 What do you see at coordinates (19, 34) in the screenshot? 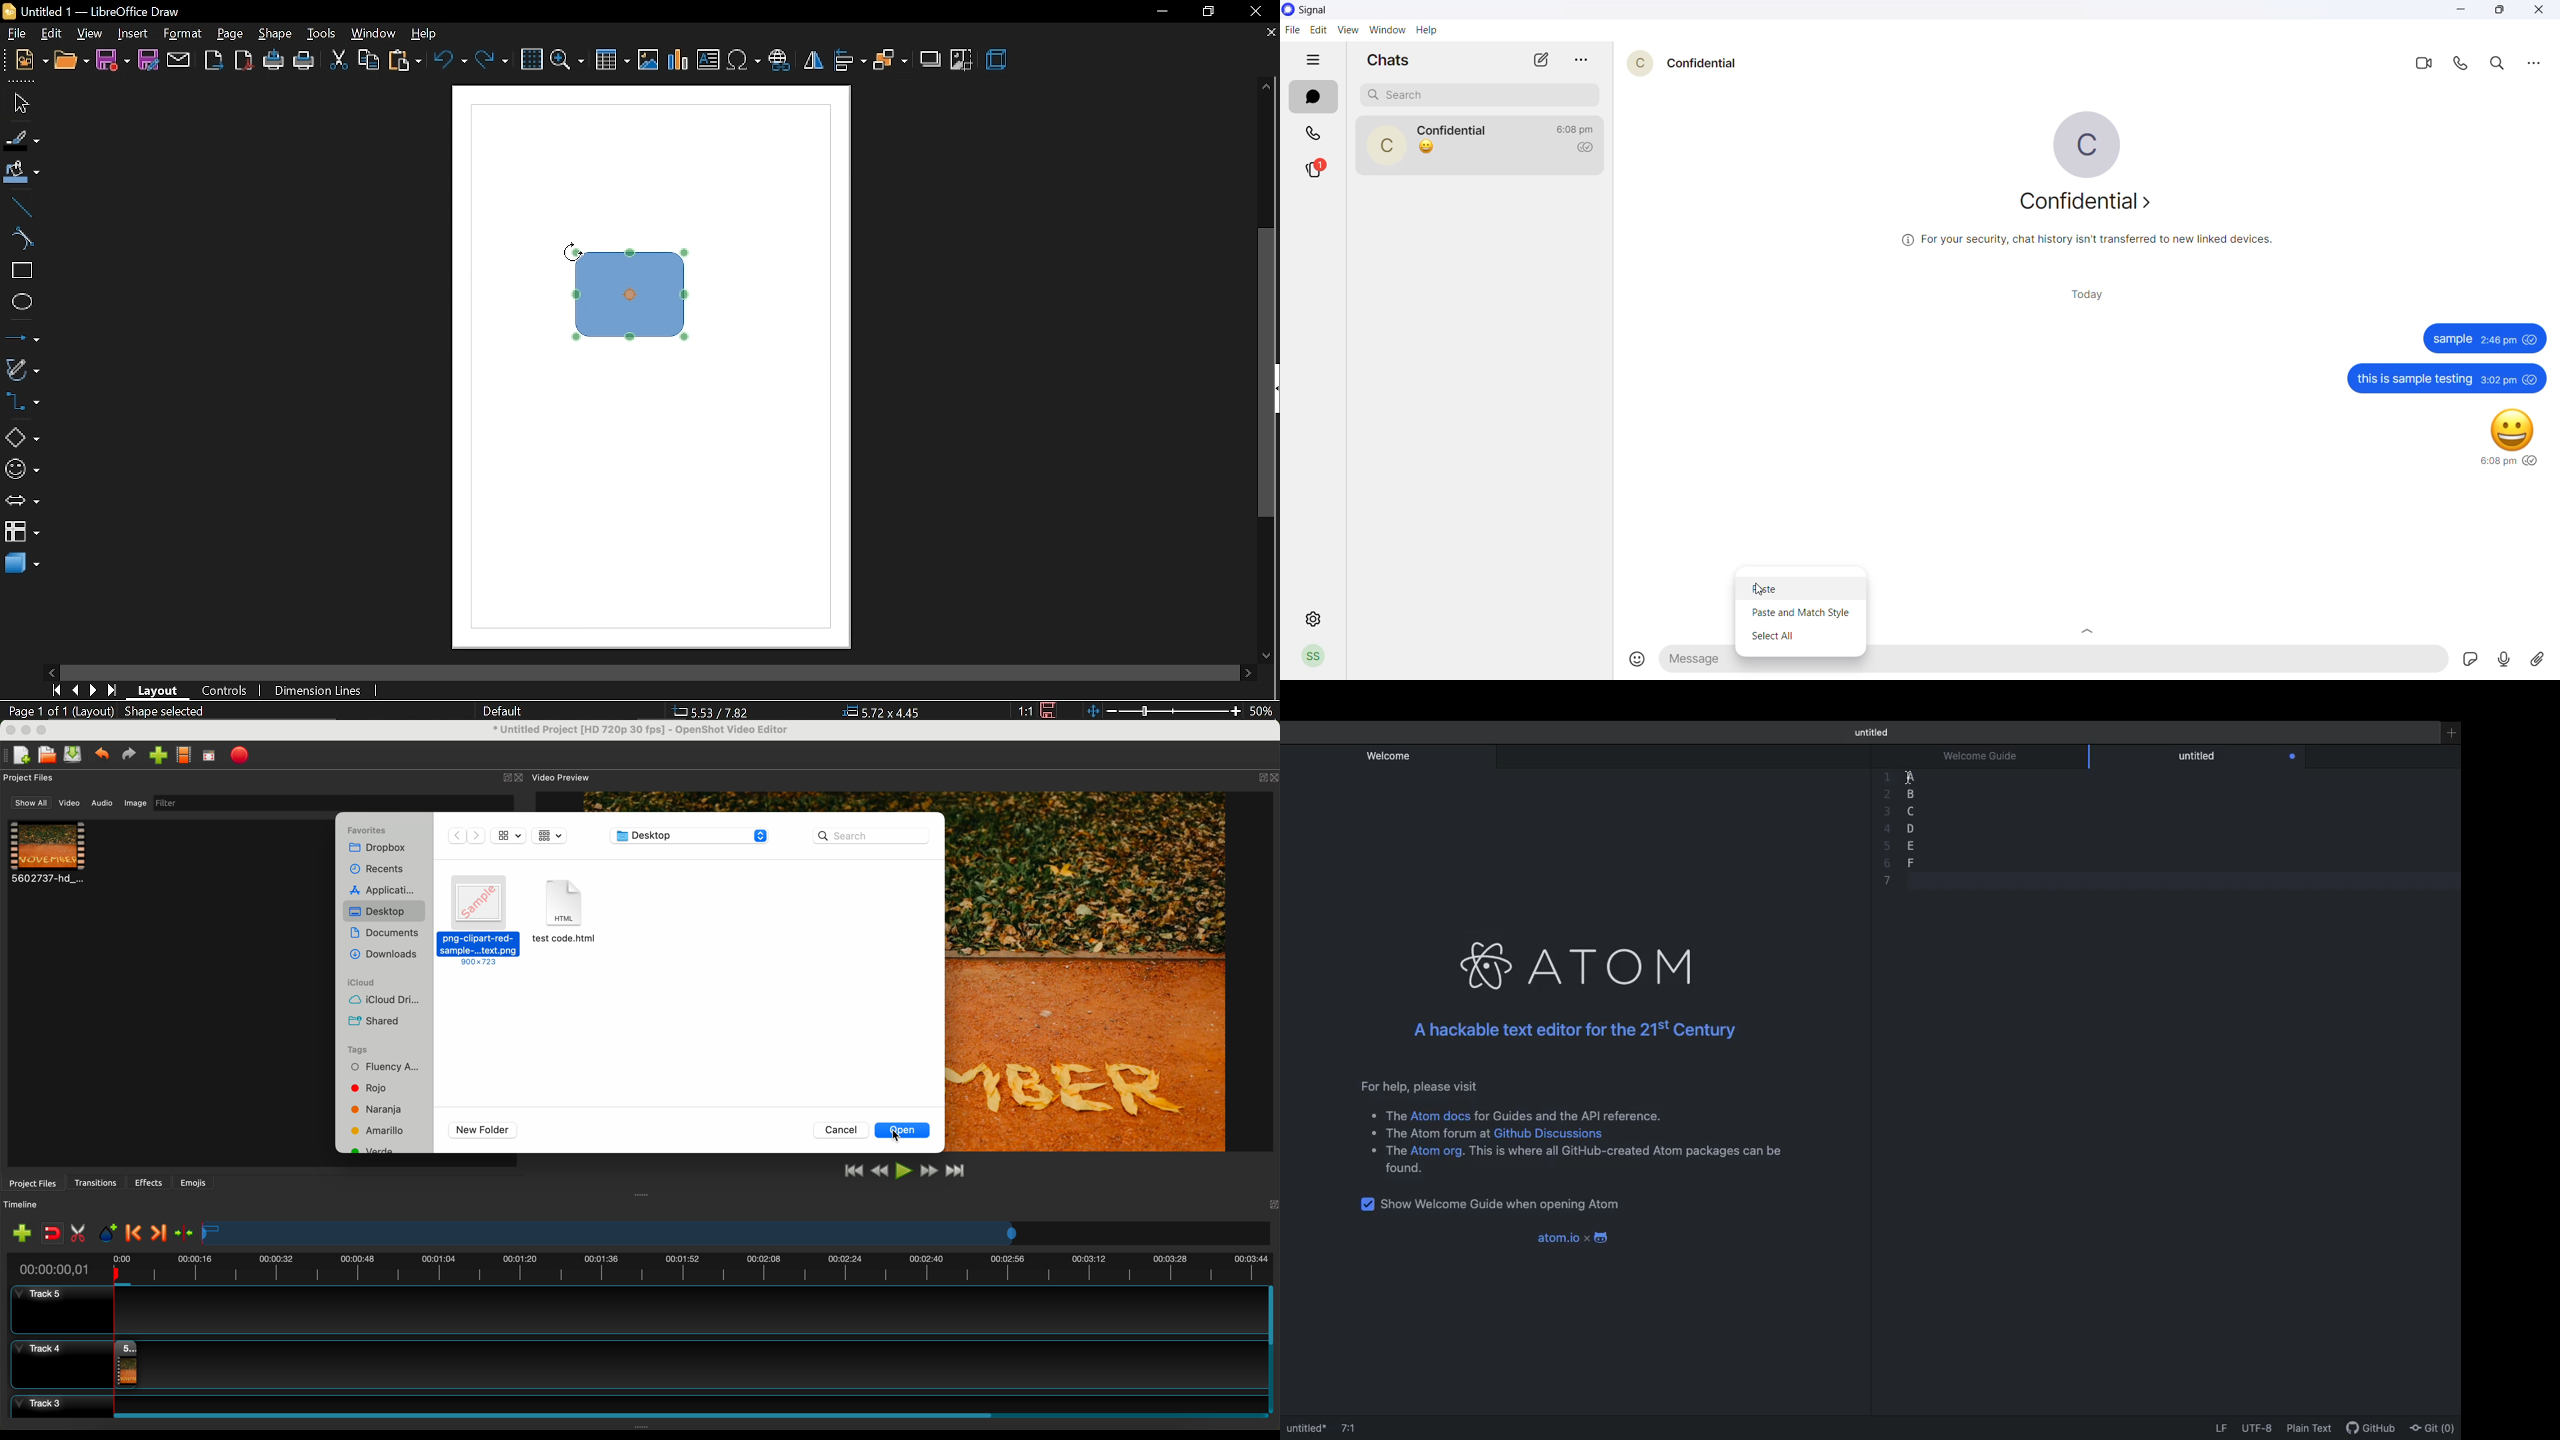
I see `file` at bounding box center [19, 34].